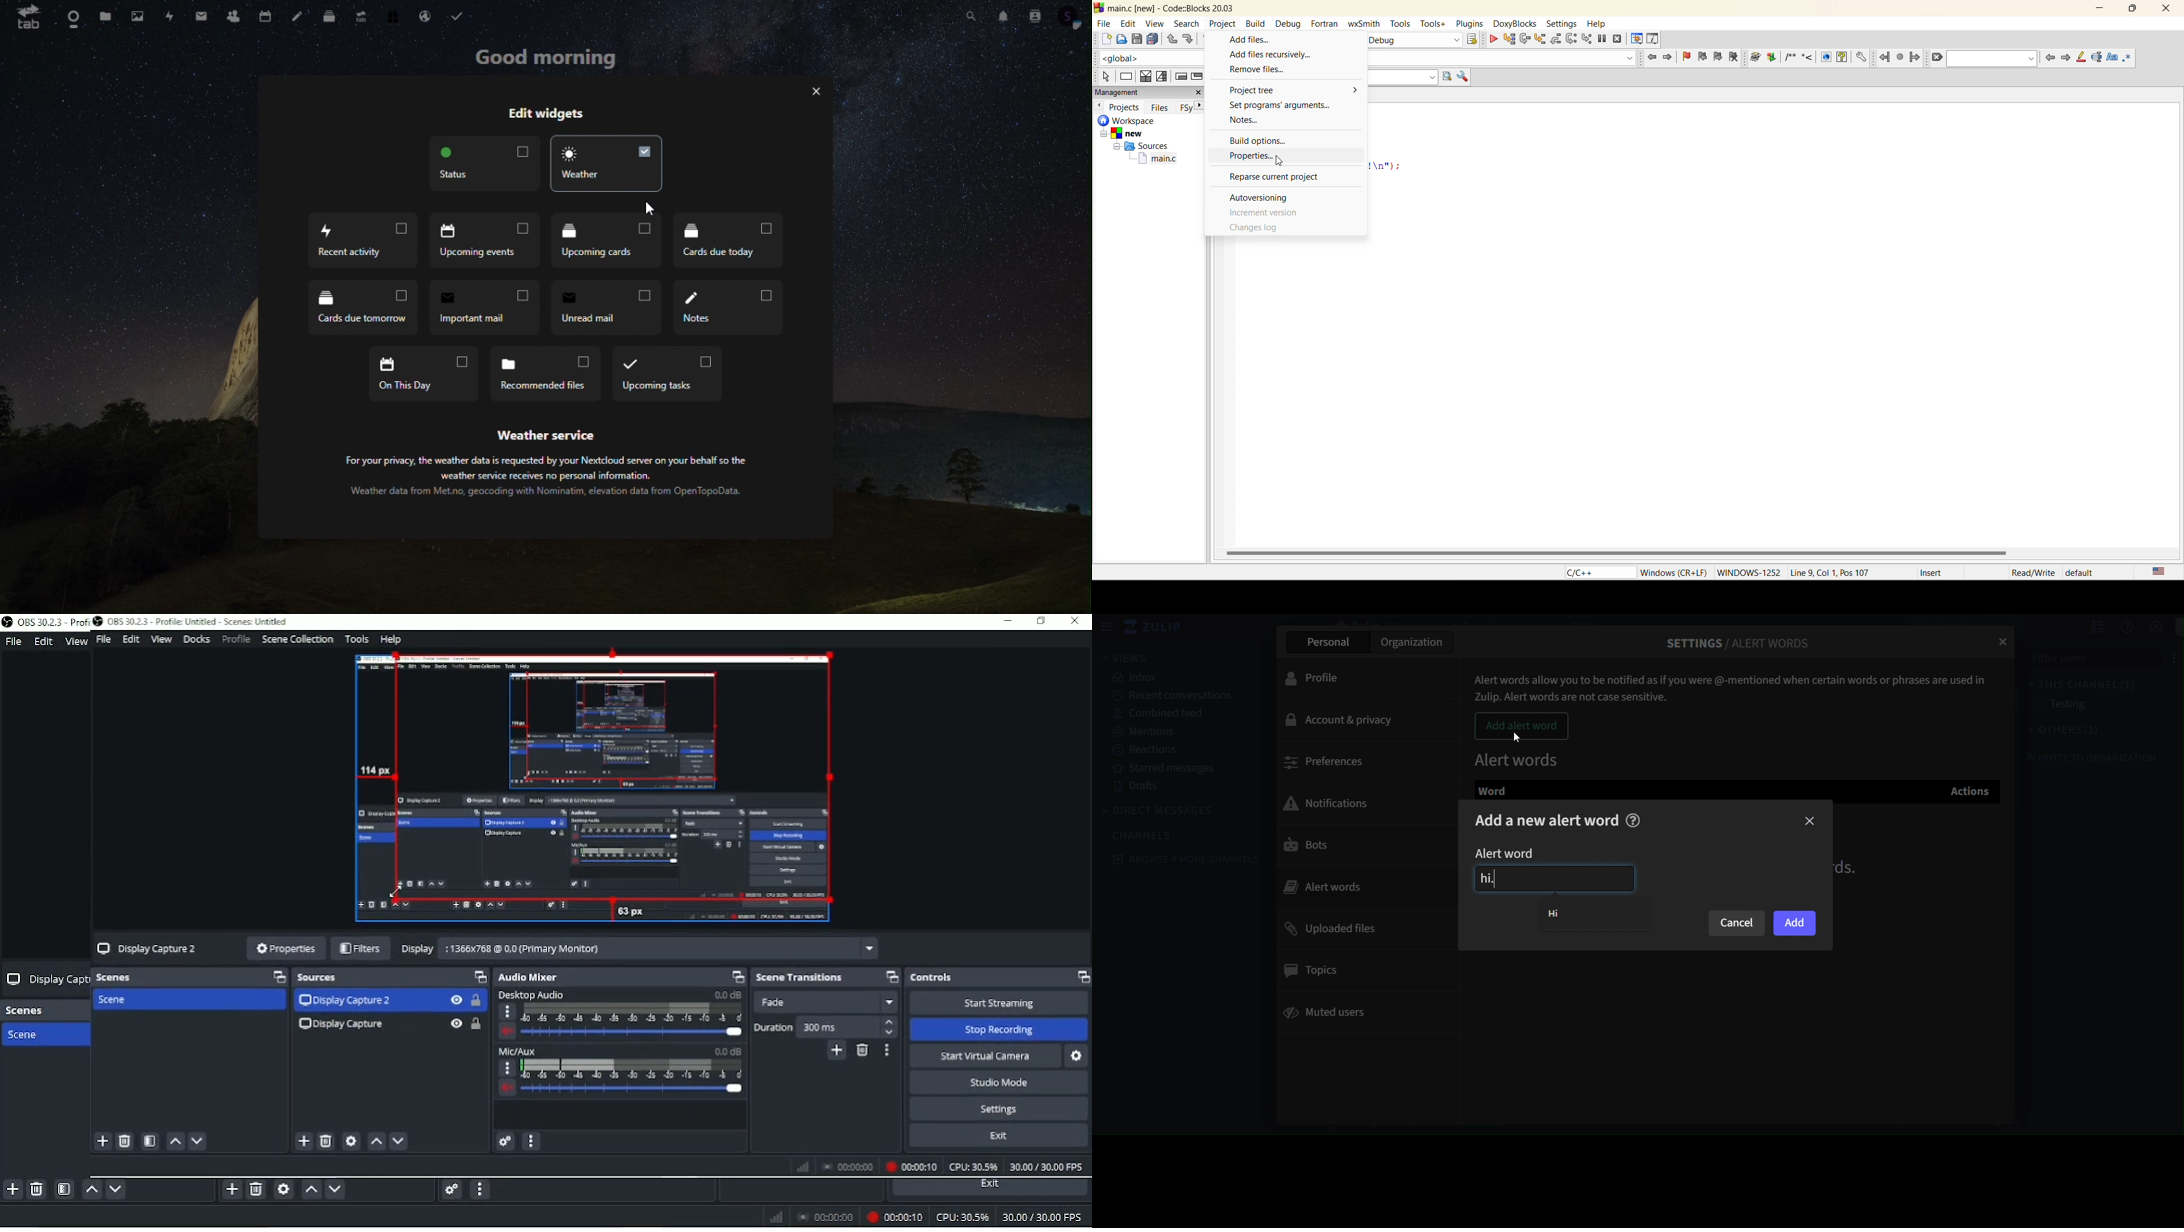 This screenshot has width=2184, height=1232. Describe the element at coordinates (505, 1141) in the screenshot. I see `settings` at that location.